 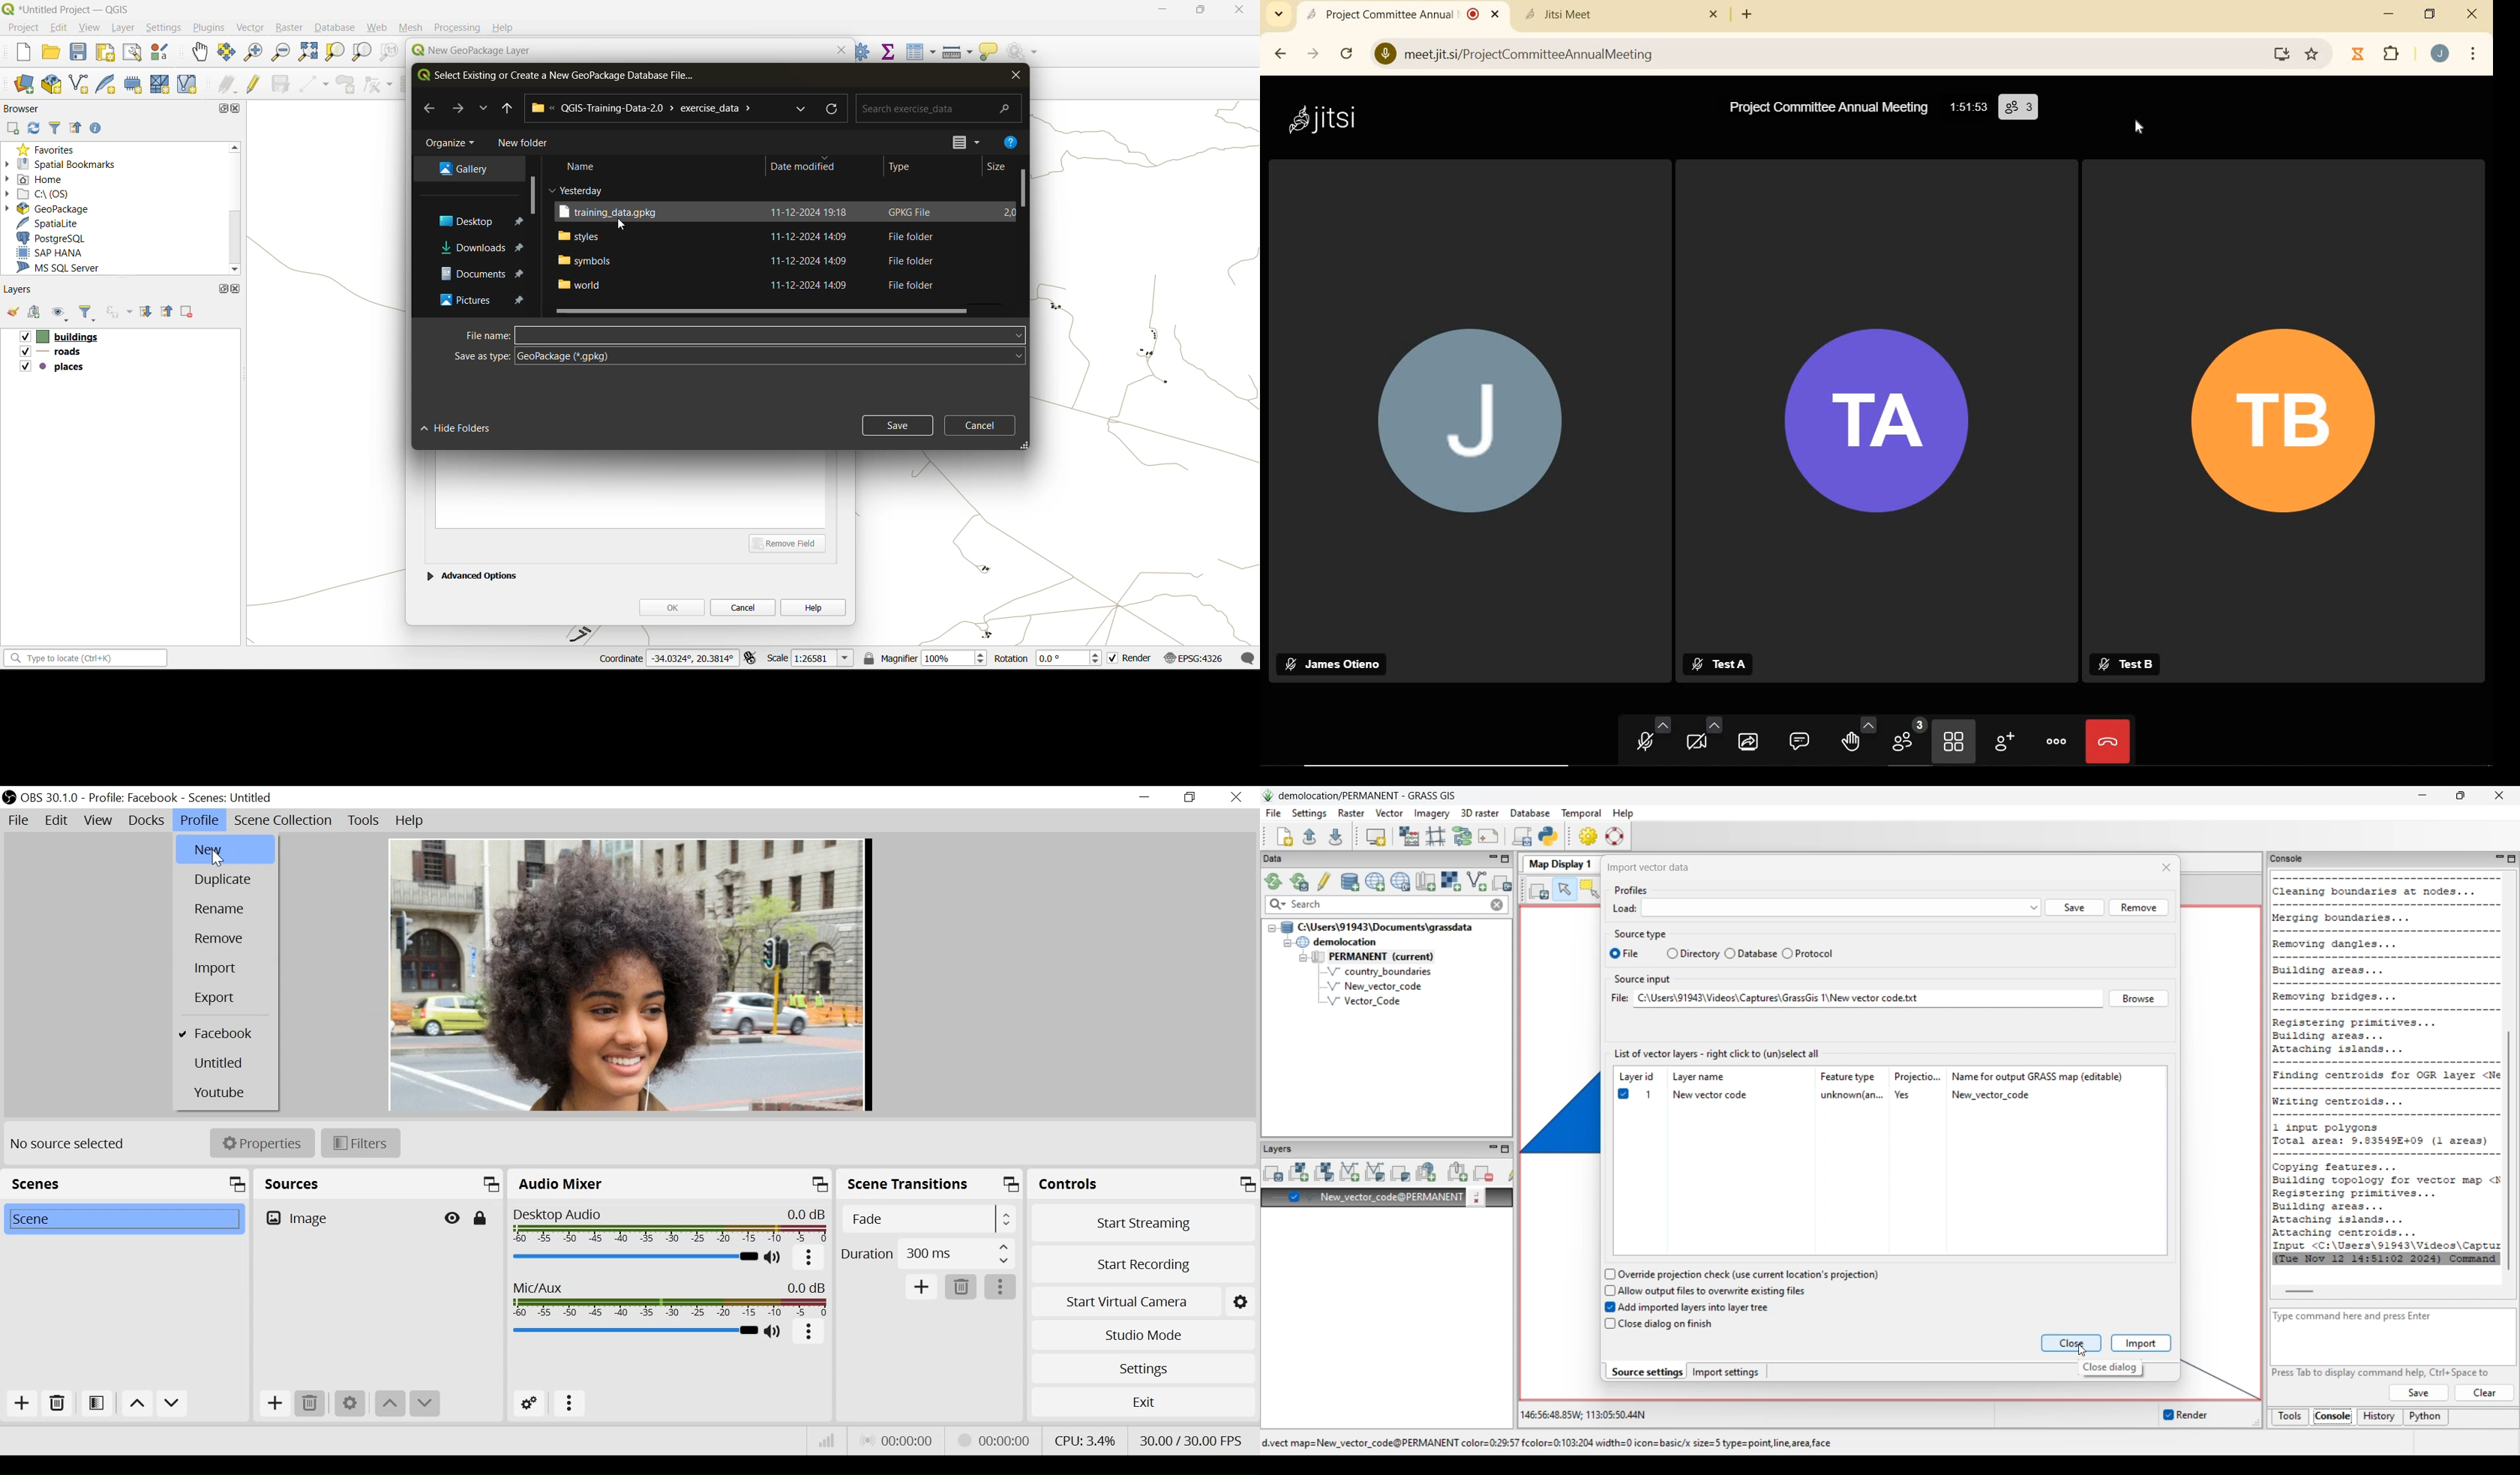 I want to click on leave meeting, so click(x=2109, y=741).